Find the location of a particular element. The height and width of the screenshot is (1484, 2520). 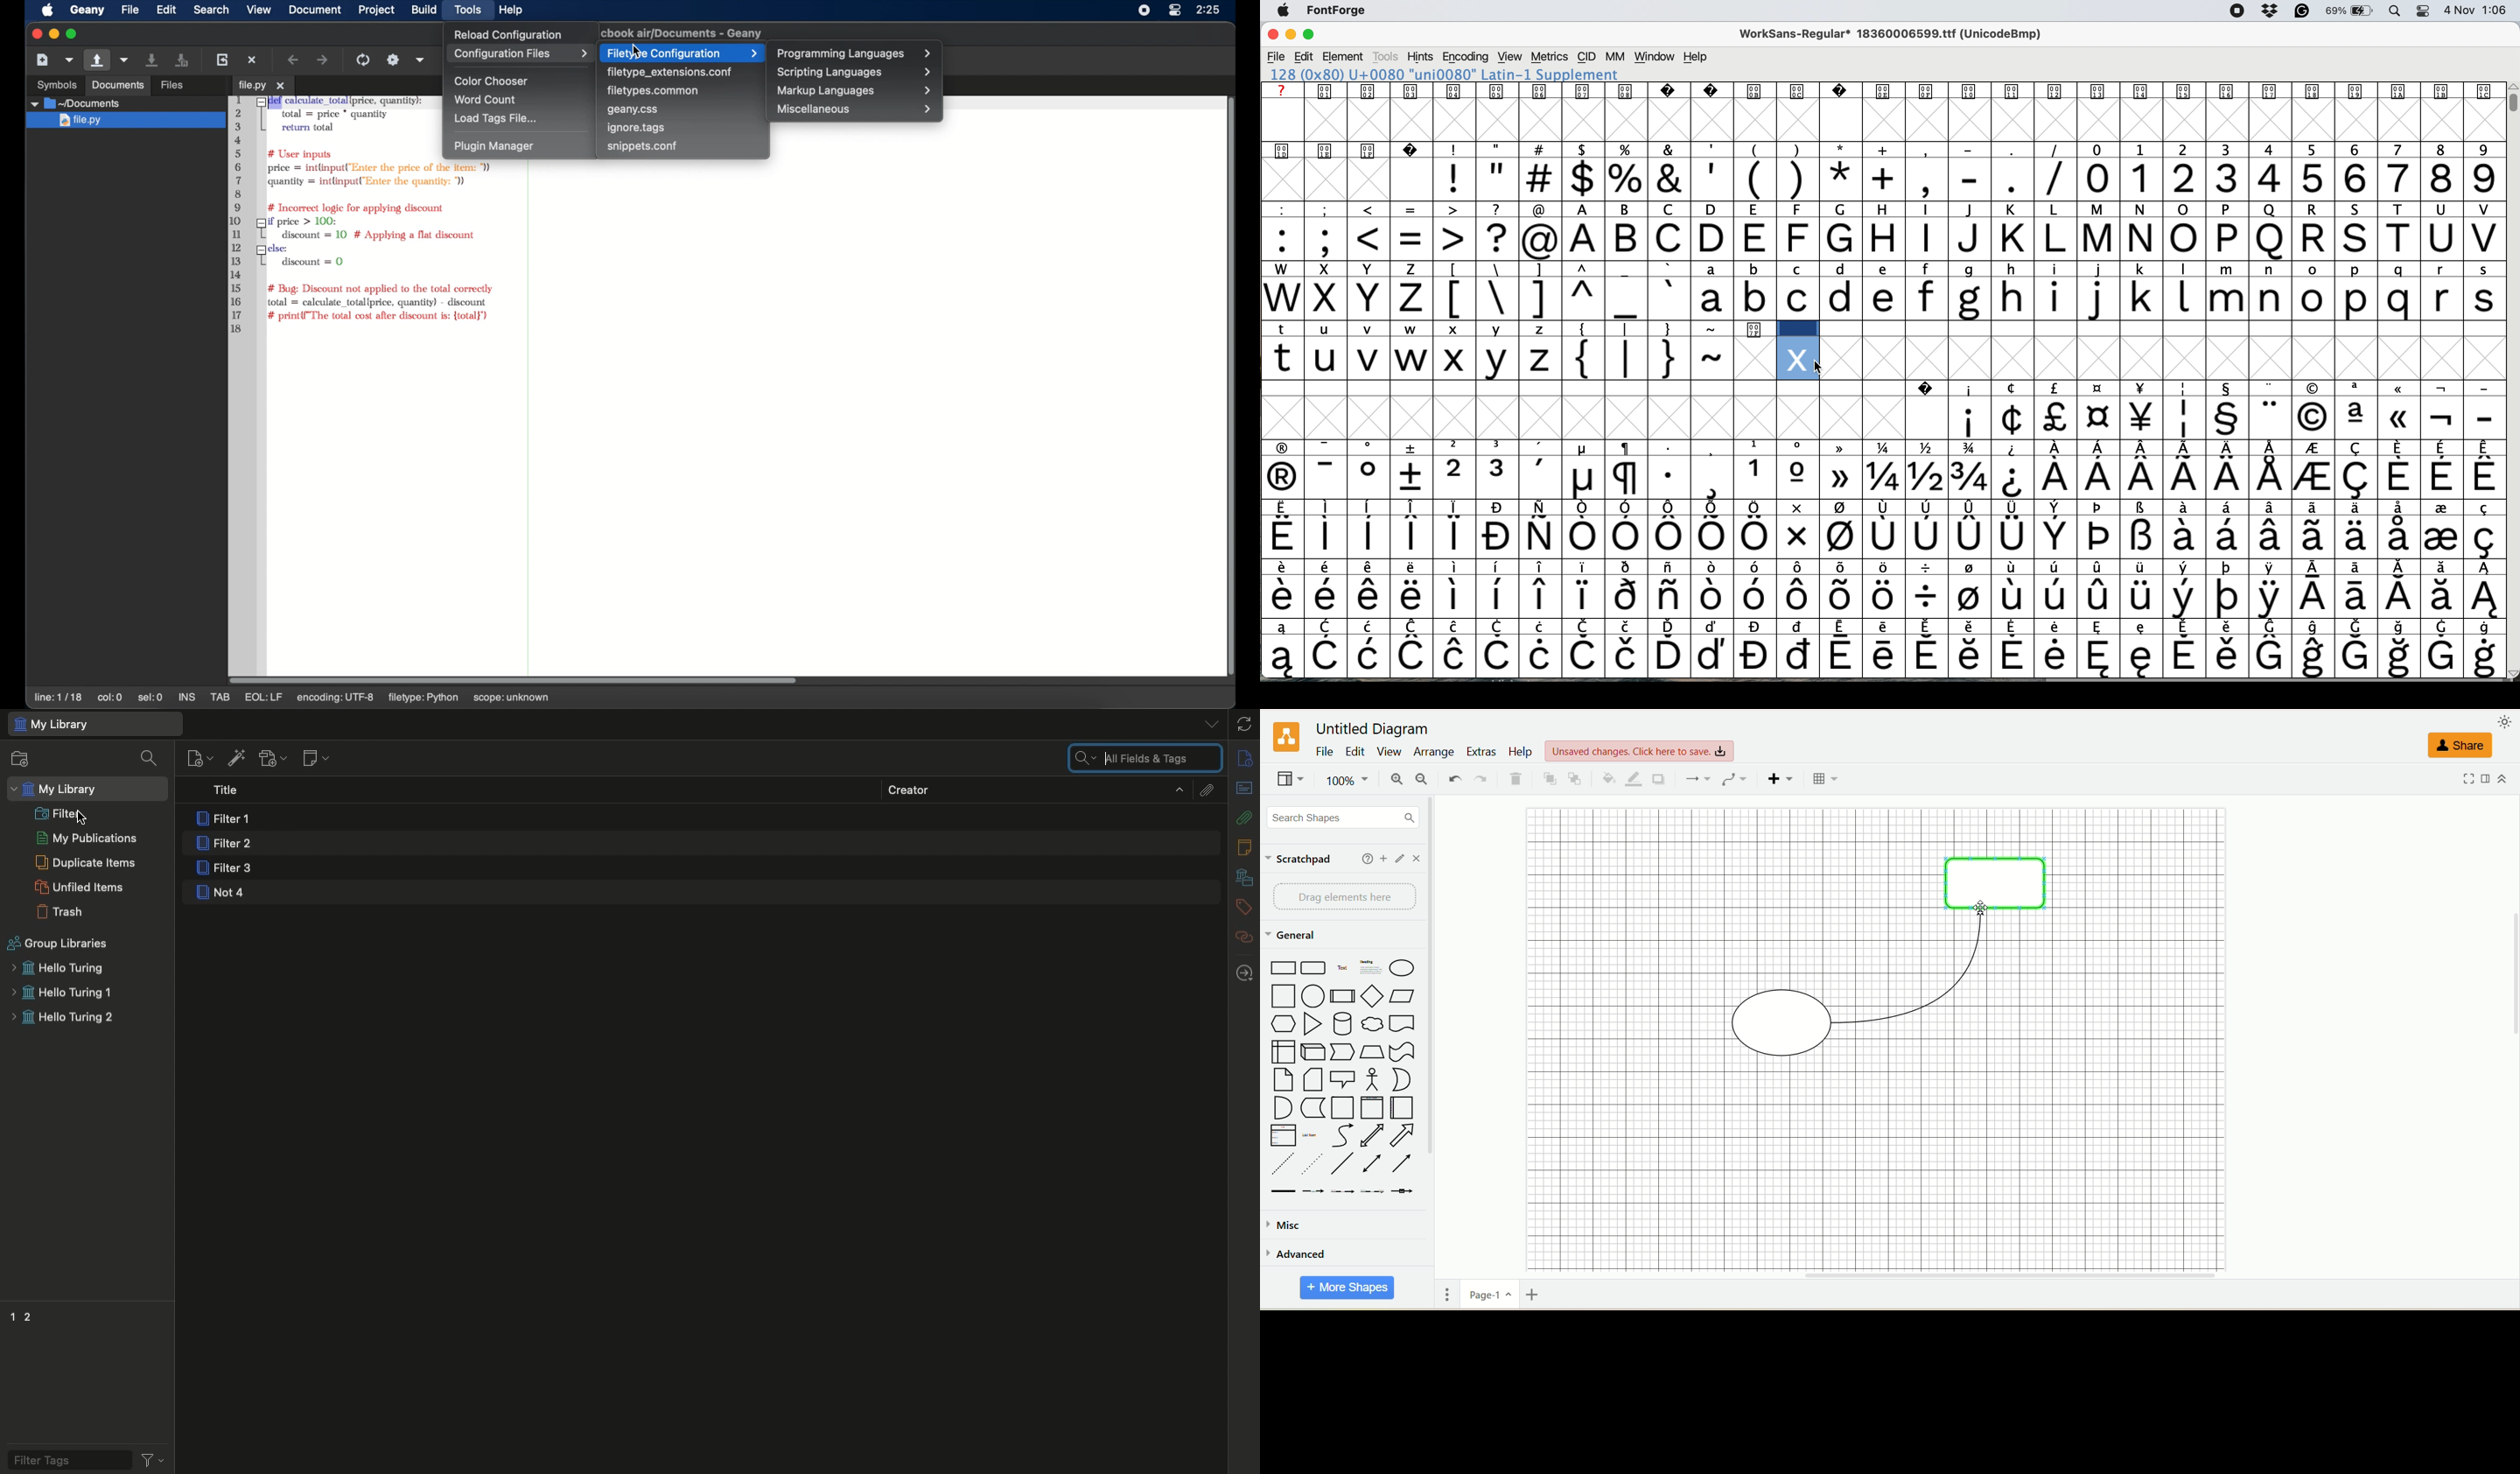

New collection is located at coordinates (20, 761).